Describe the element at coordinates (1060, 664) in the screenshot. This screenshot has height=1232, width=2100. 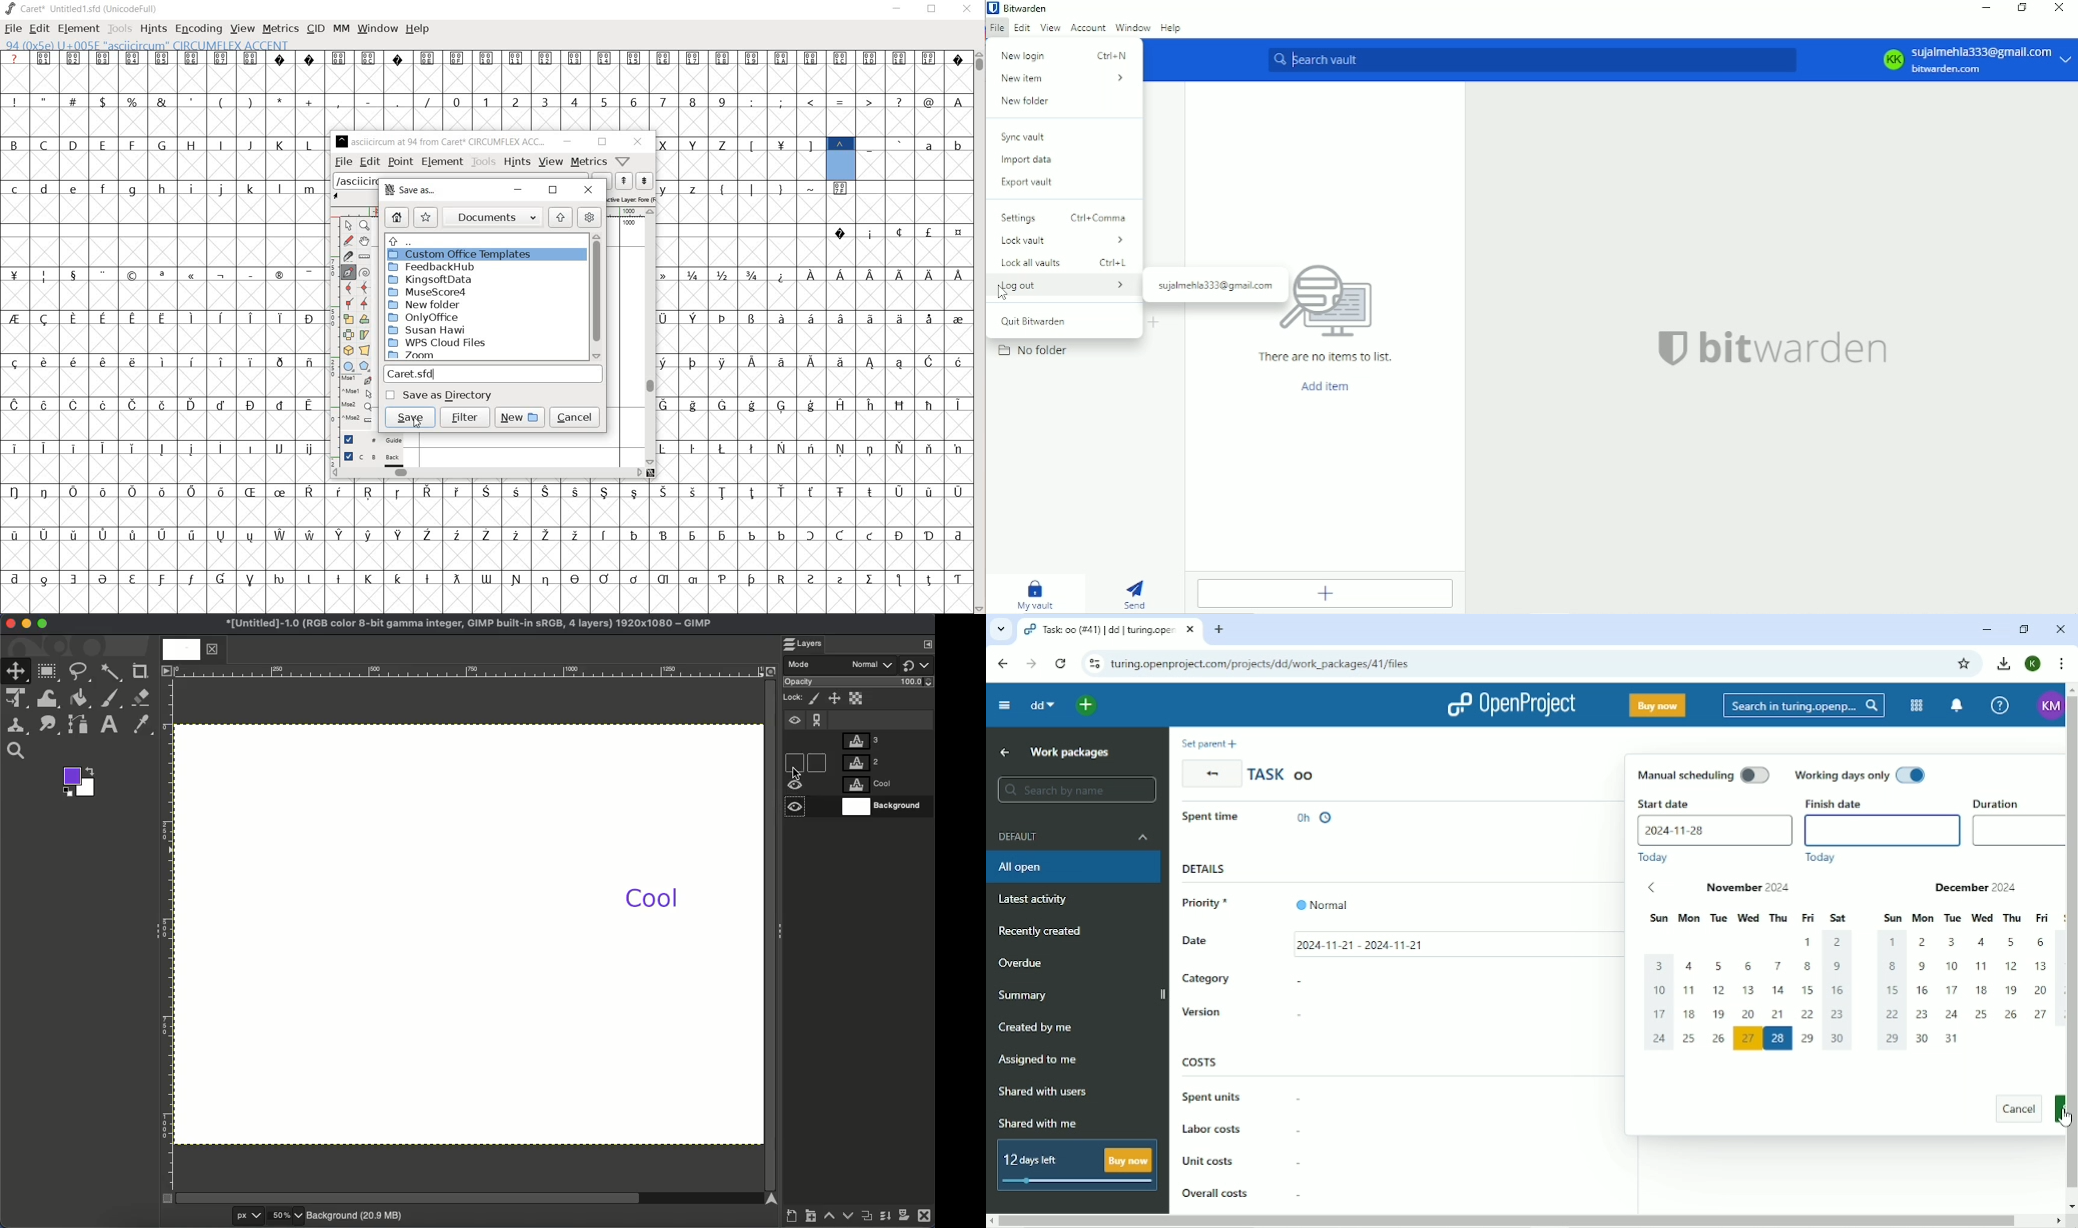
I see `Reload this page` at that location.